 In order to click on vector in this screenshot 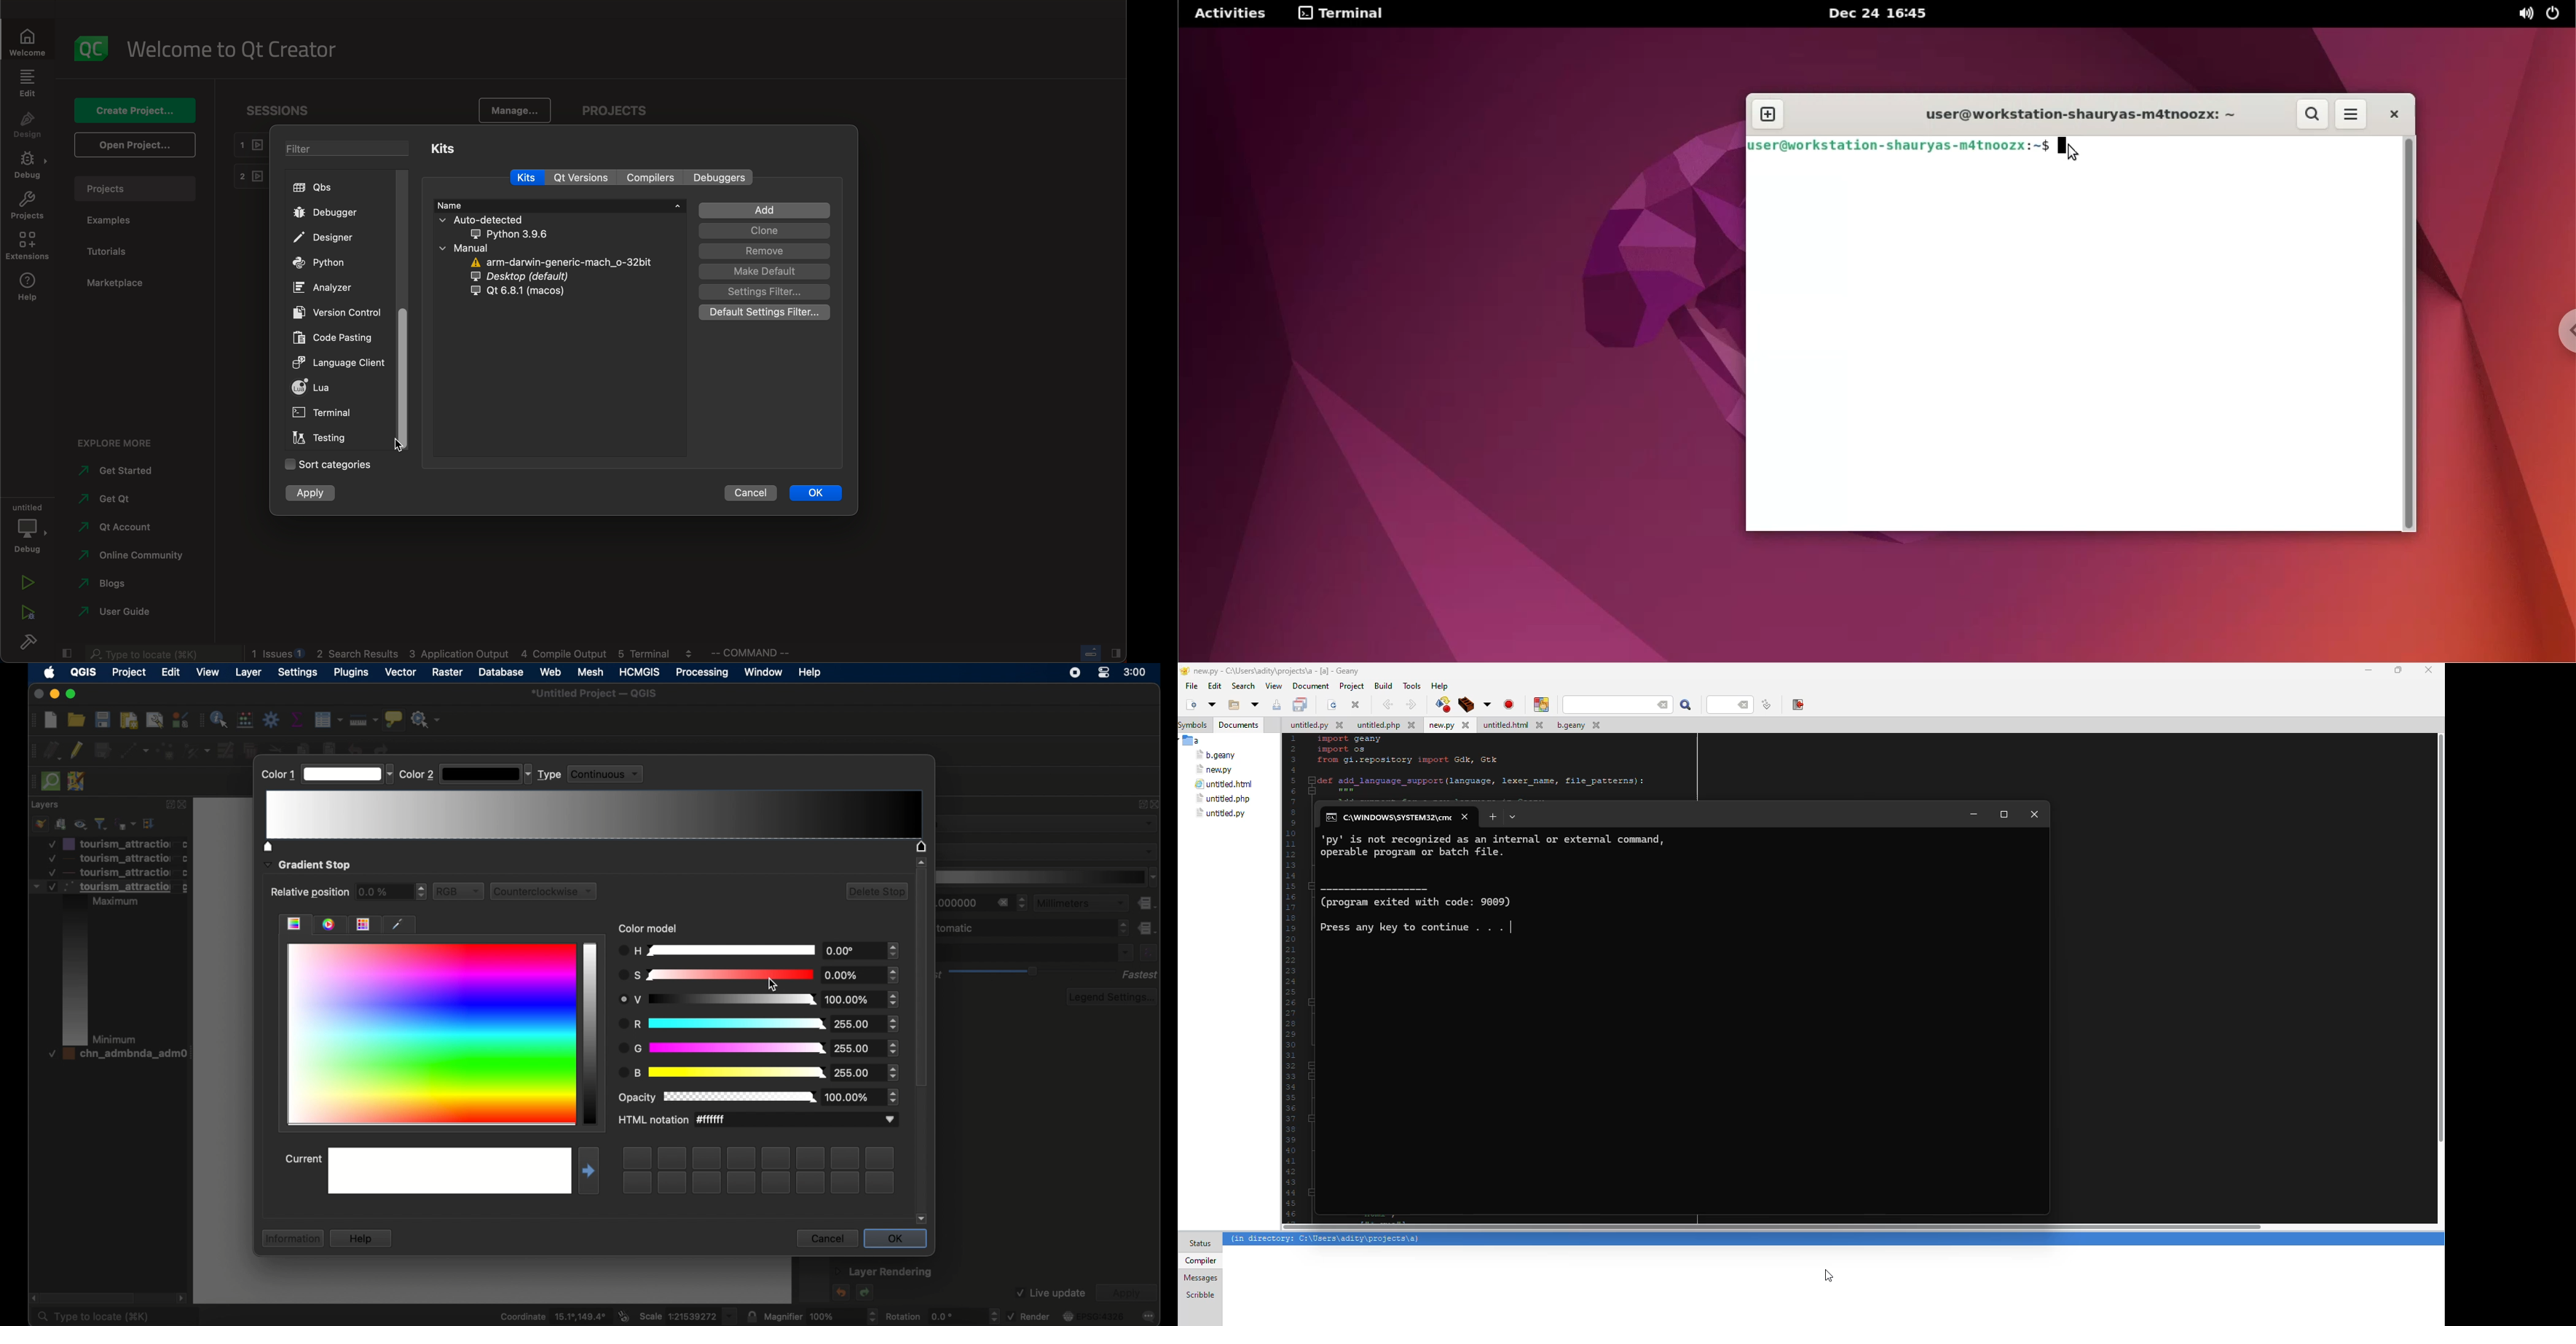, I will do `click(401, 672)`.